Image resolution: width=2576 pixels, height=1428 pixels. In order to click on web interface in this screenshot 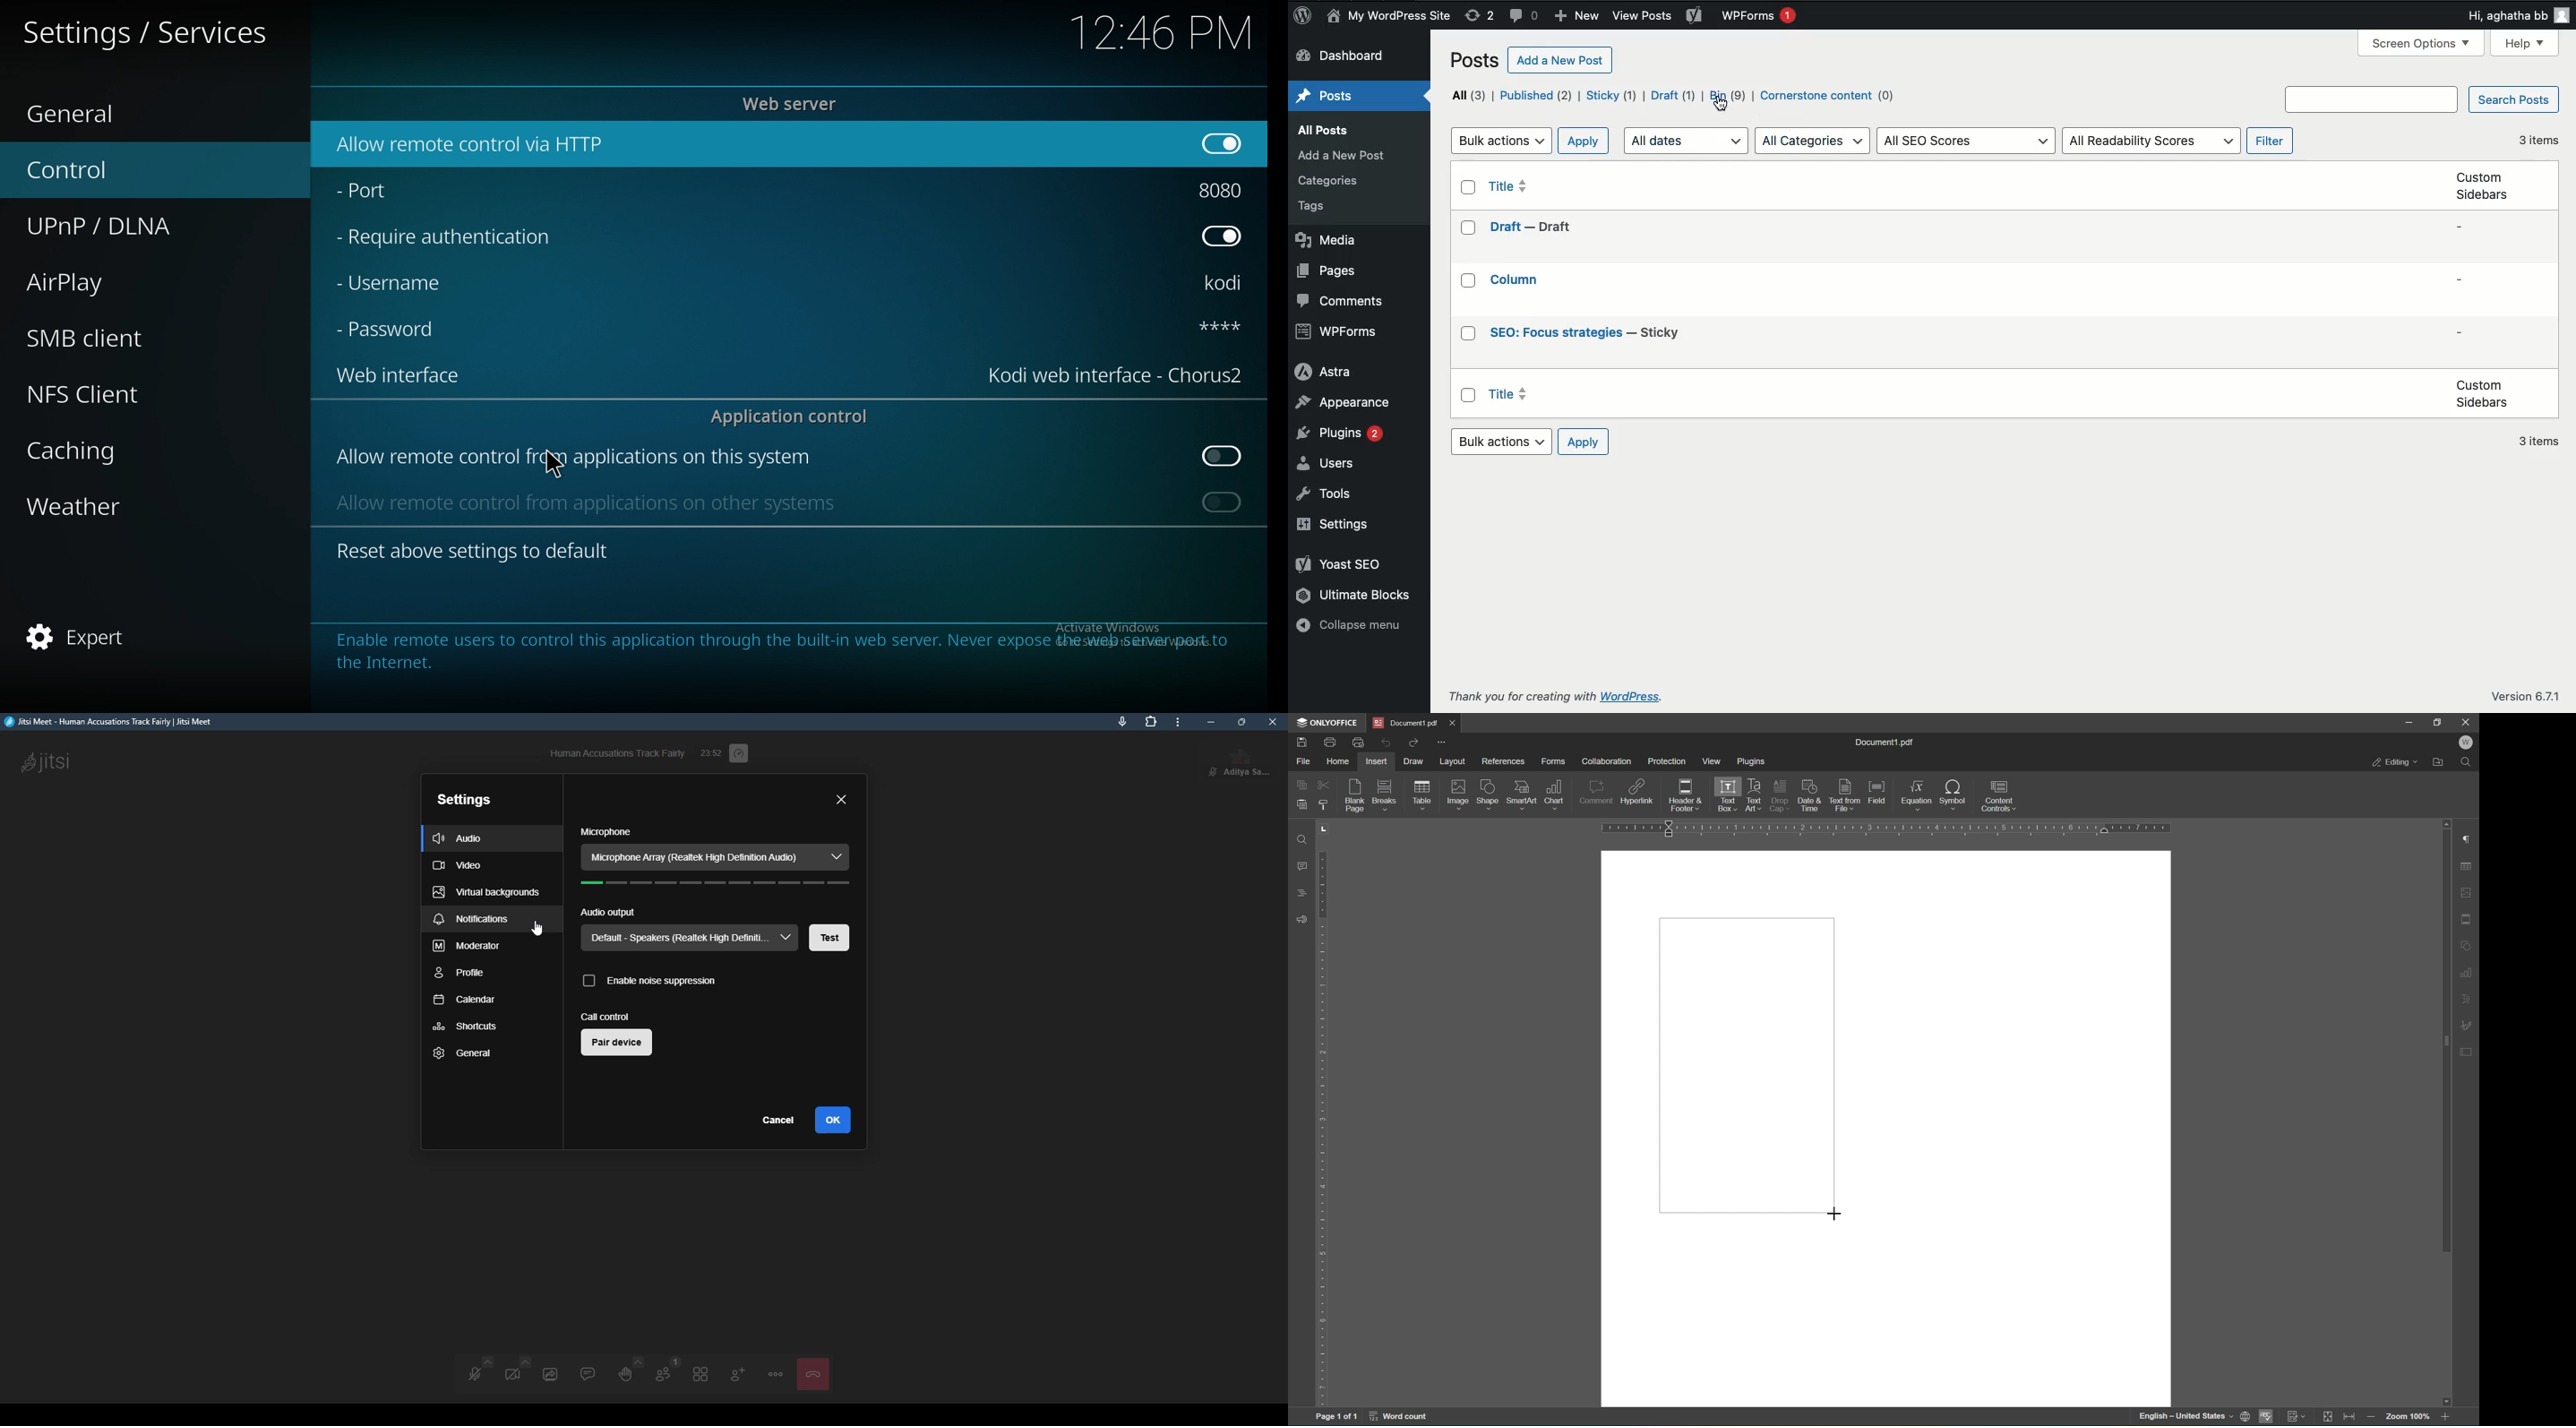, I will do `click(1116, 373)`.